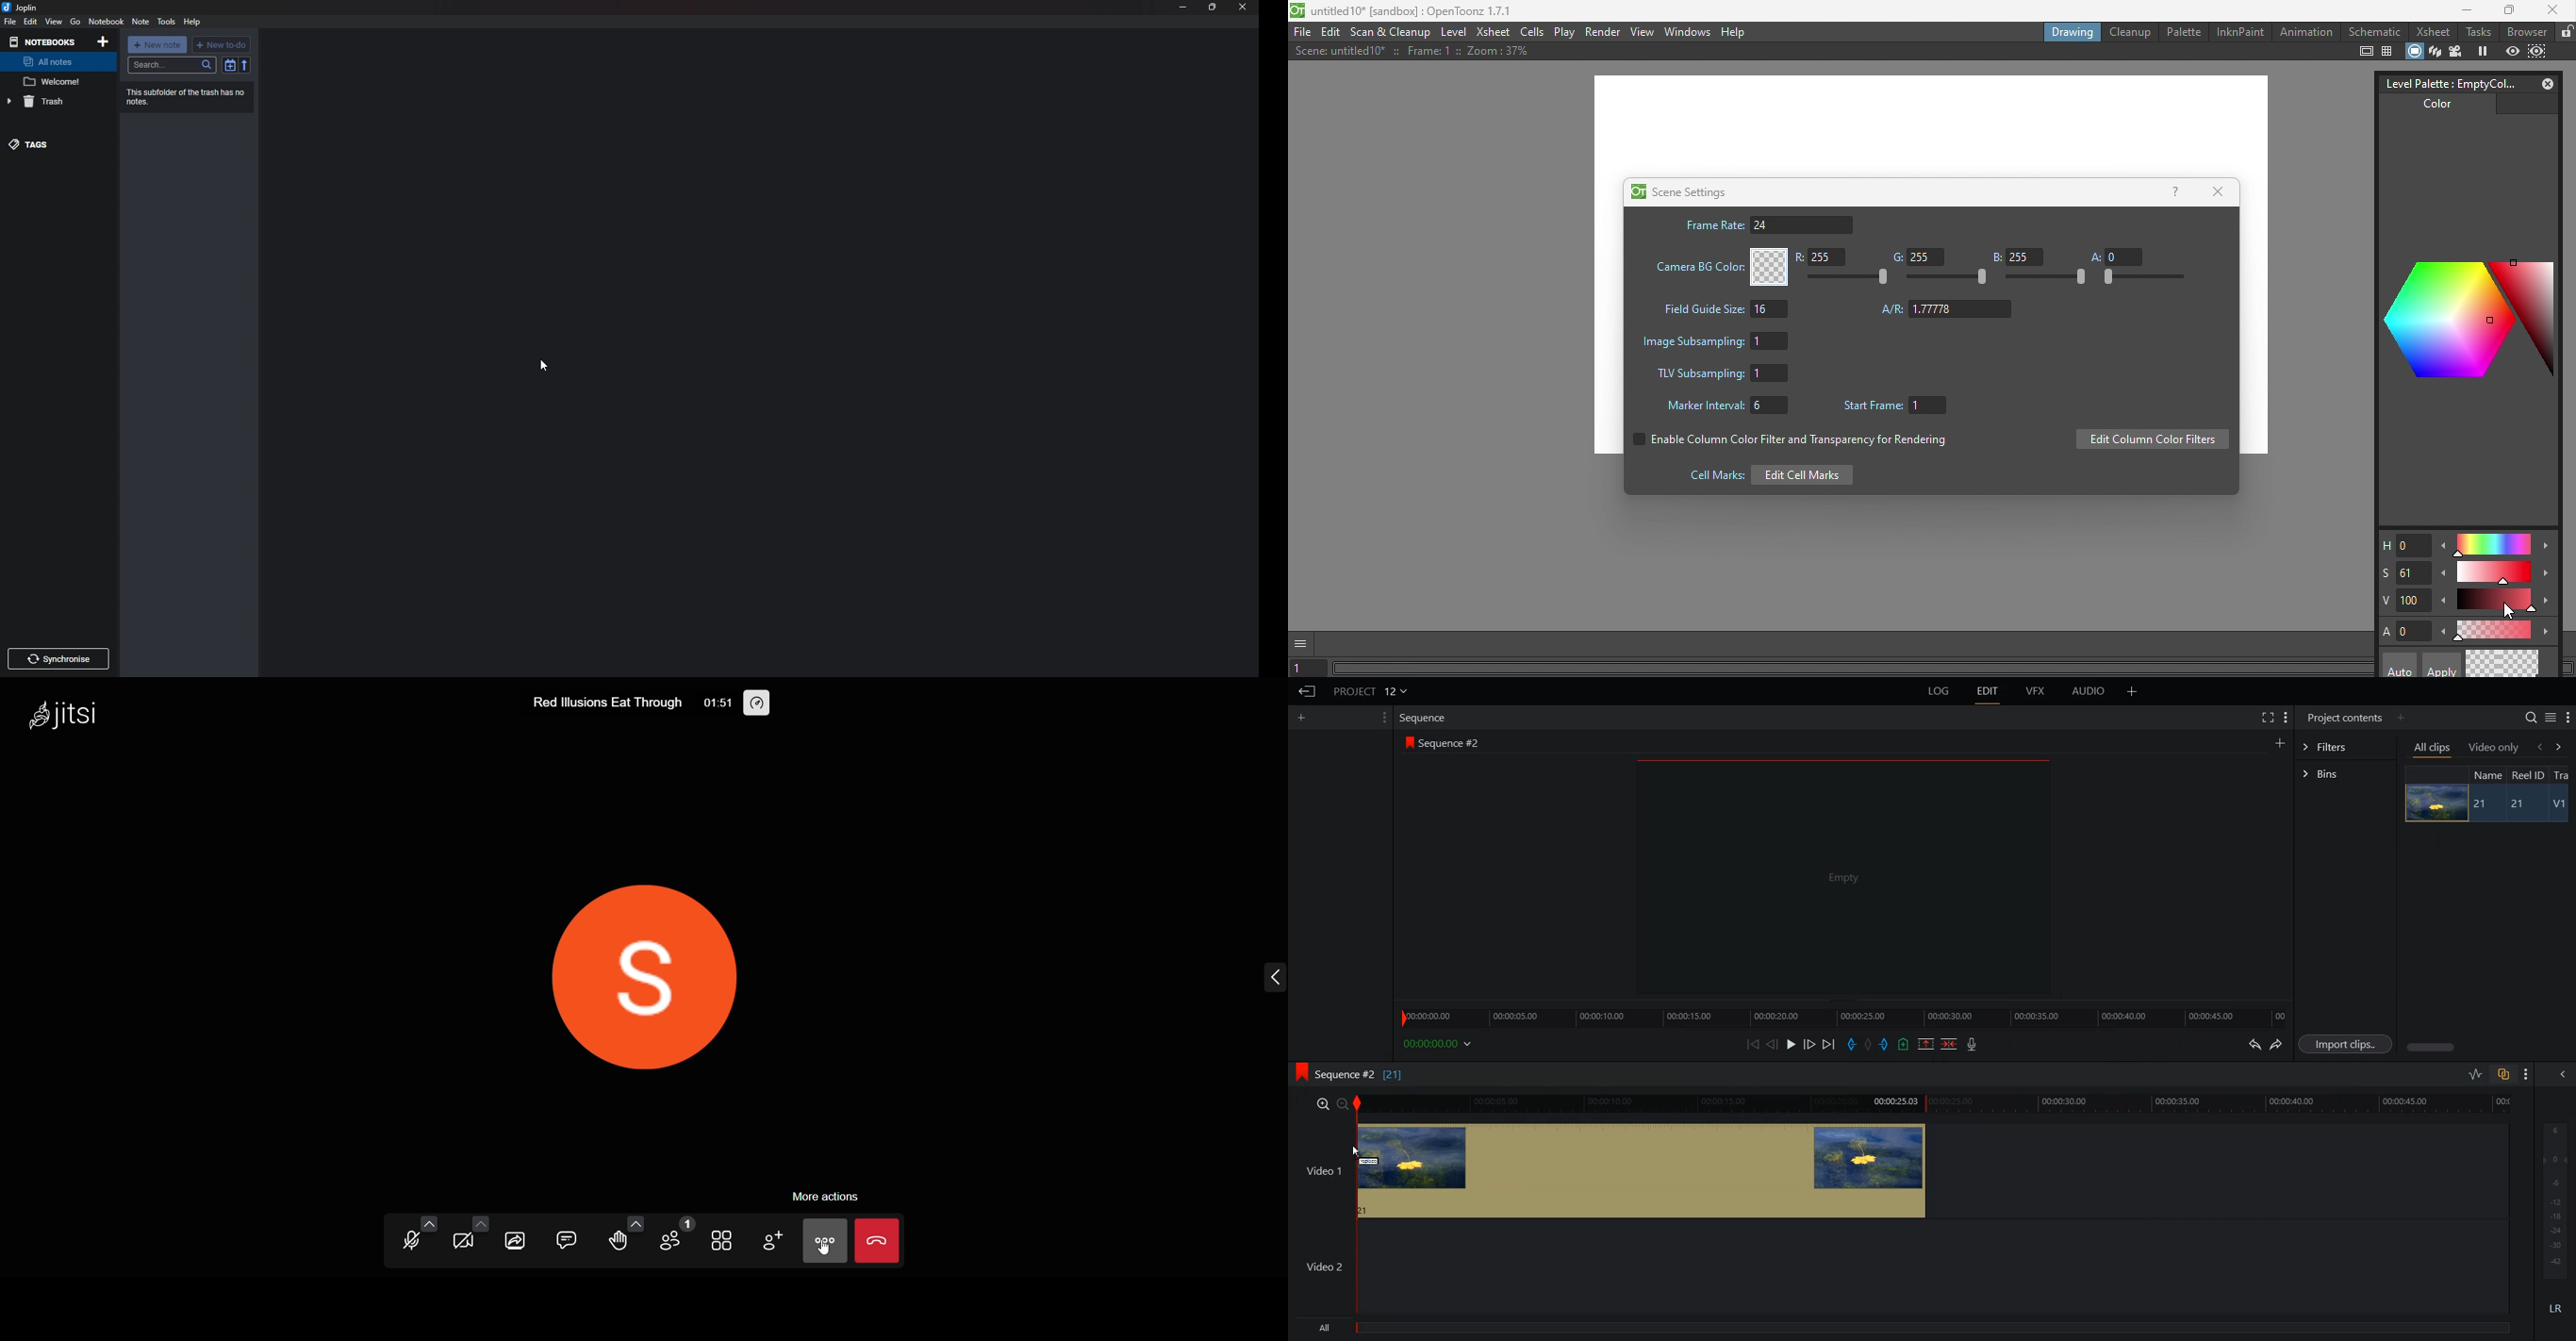 Image resolution: width=2576 pixels, height=1344 pixels. I want to click on Move backward, so click(1755, 1044).